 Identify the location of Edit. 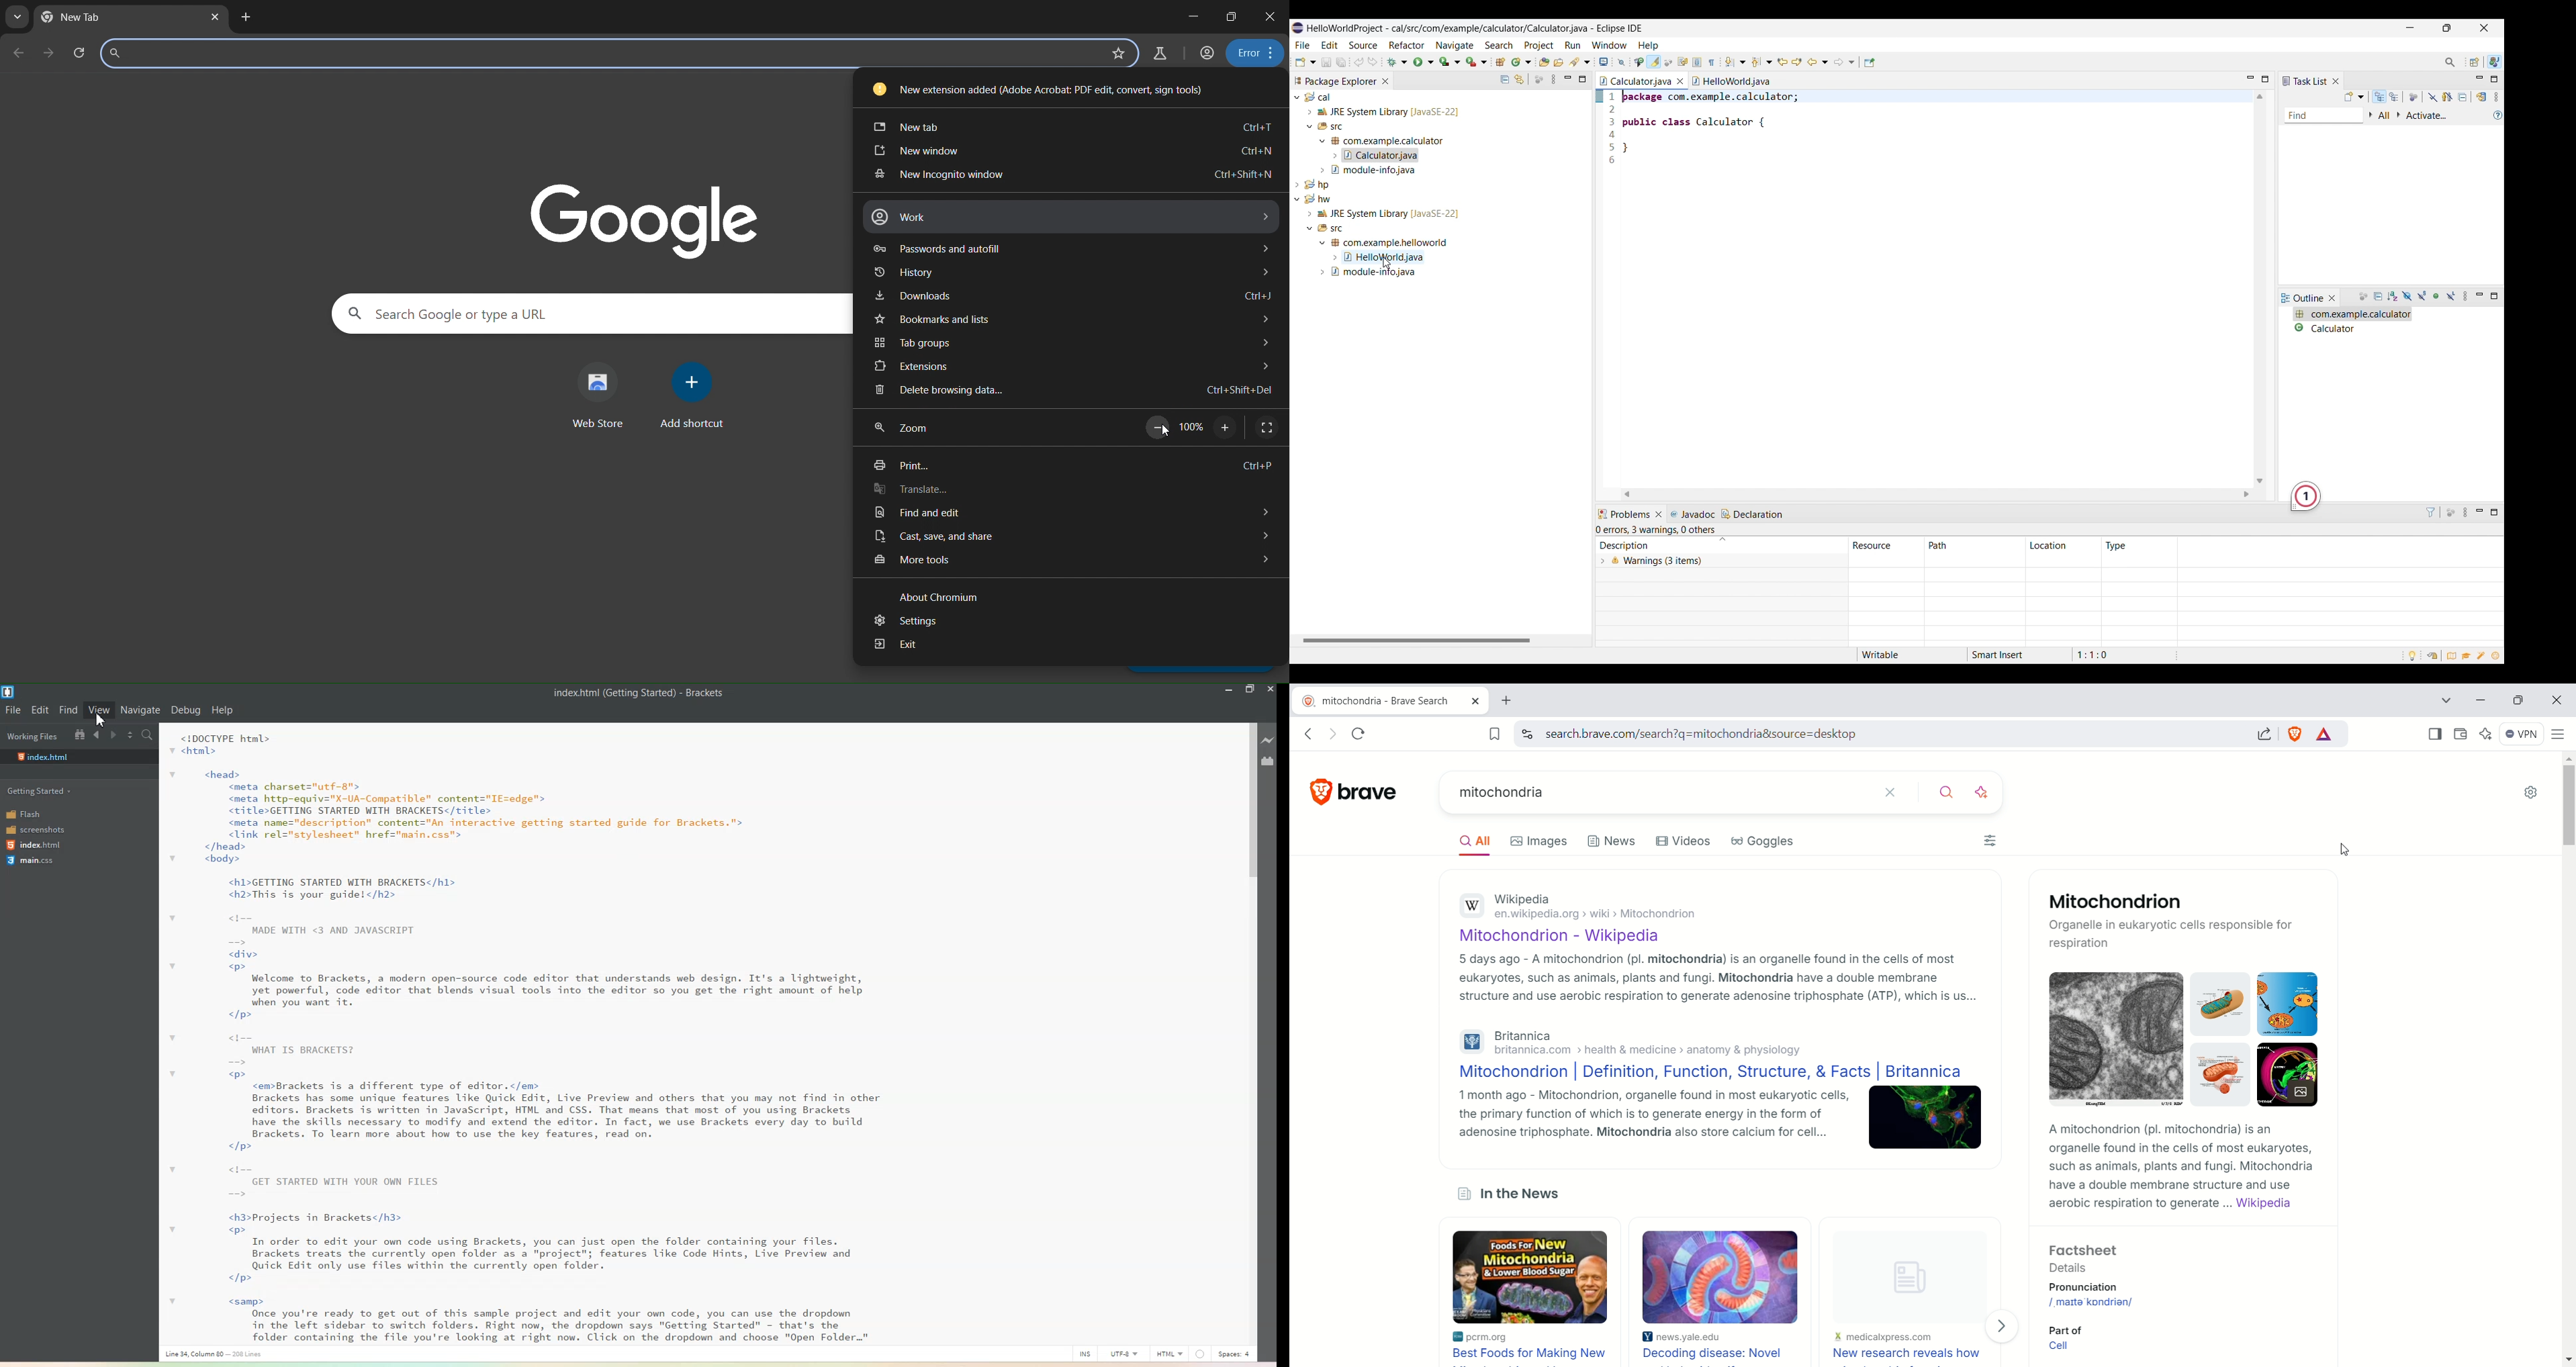
(1329, 44).